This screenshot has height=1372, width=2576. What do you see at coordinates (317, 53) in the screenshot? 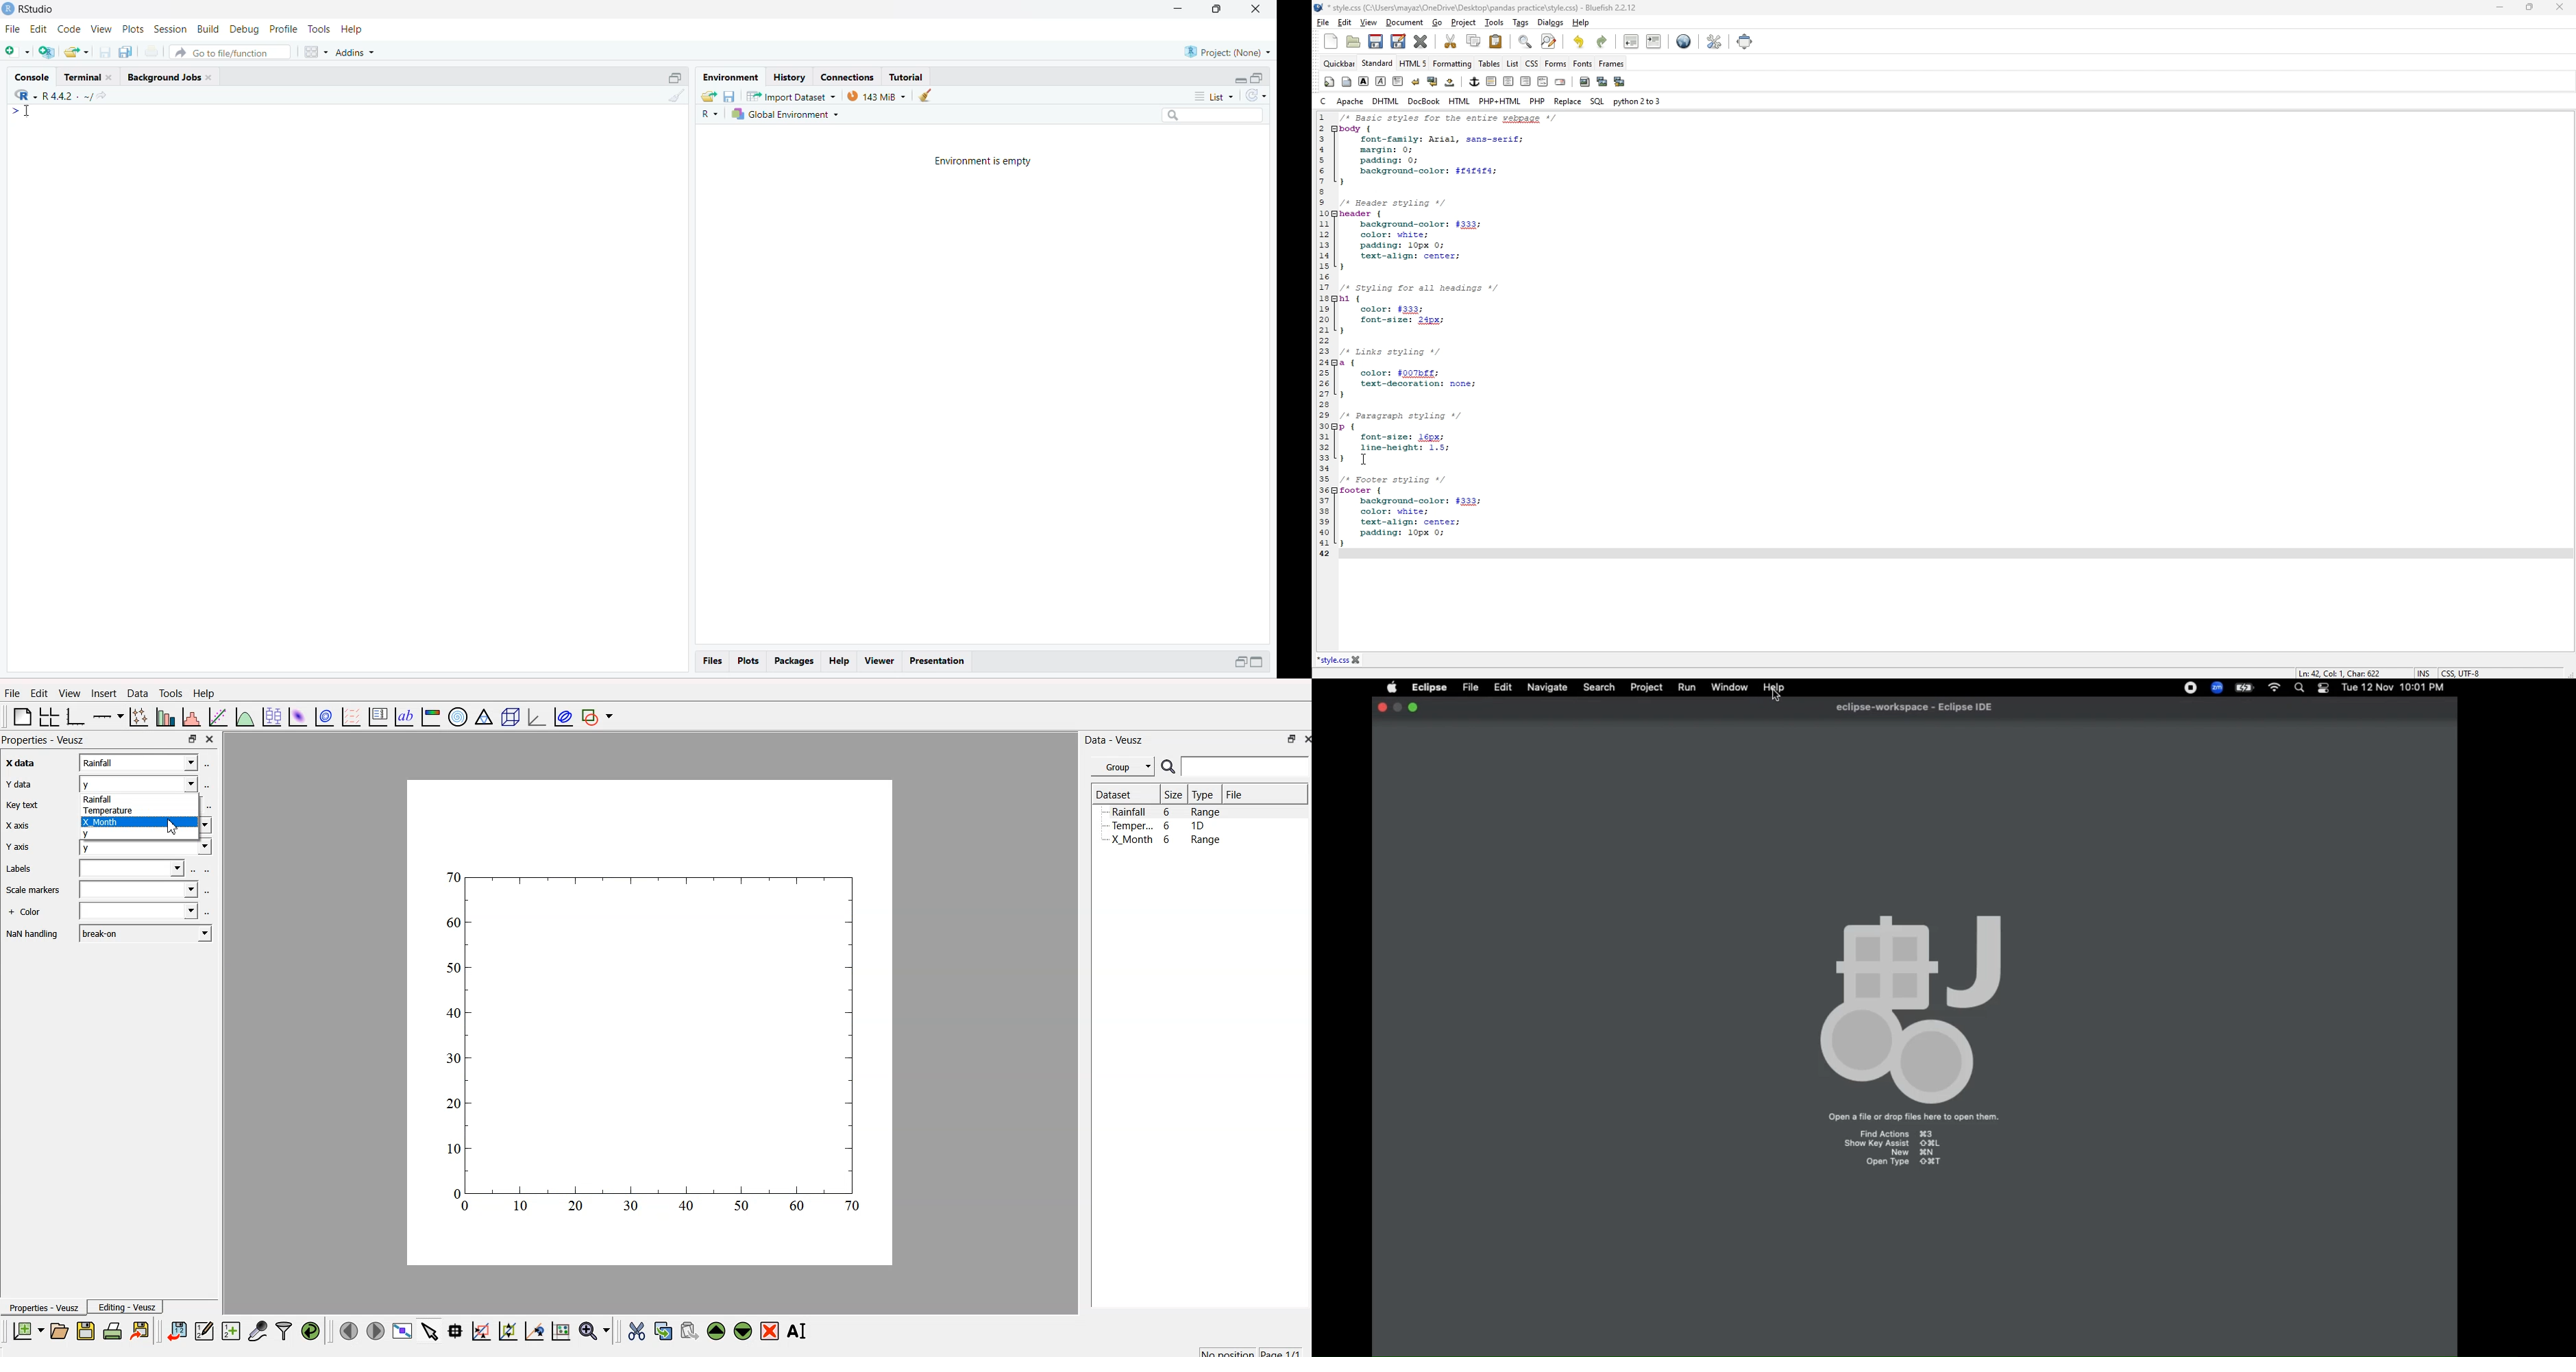
I see `grid` at bounding box center [317, 53].